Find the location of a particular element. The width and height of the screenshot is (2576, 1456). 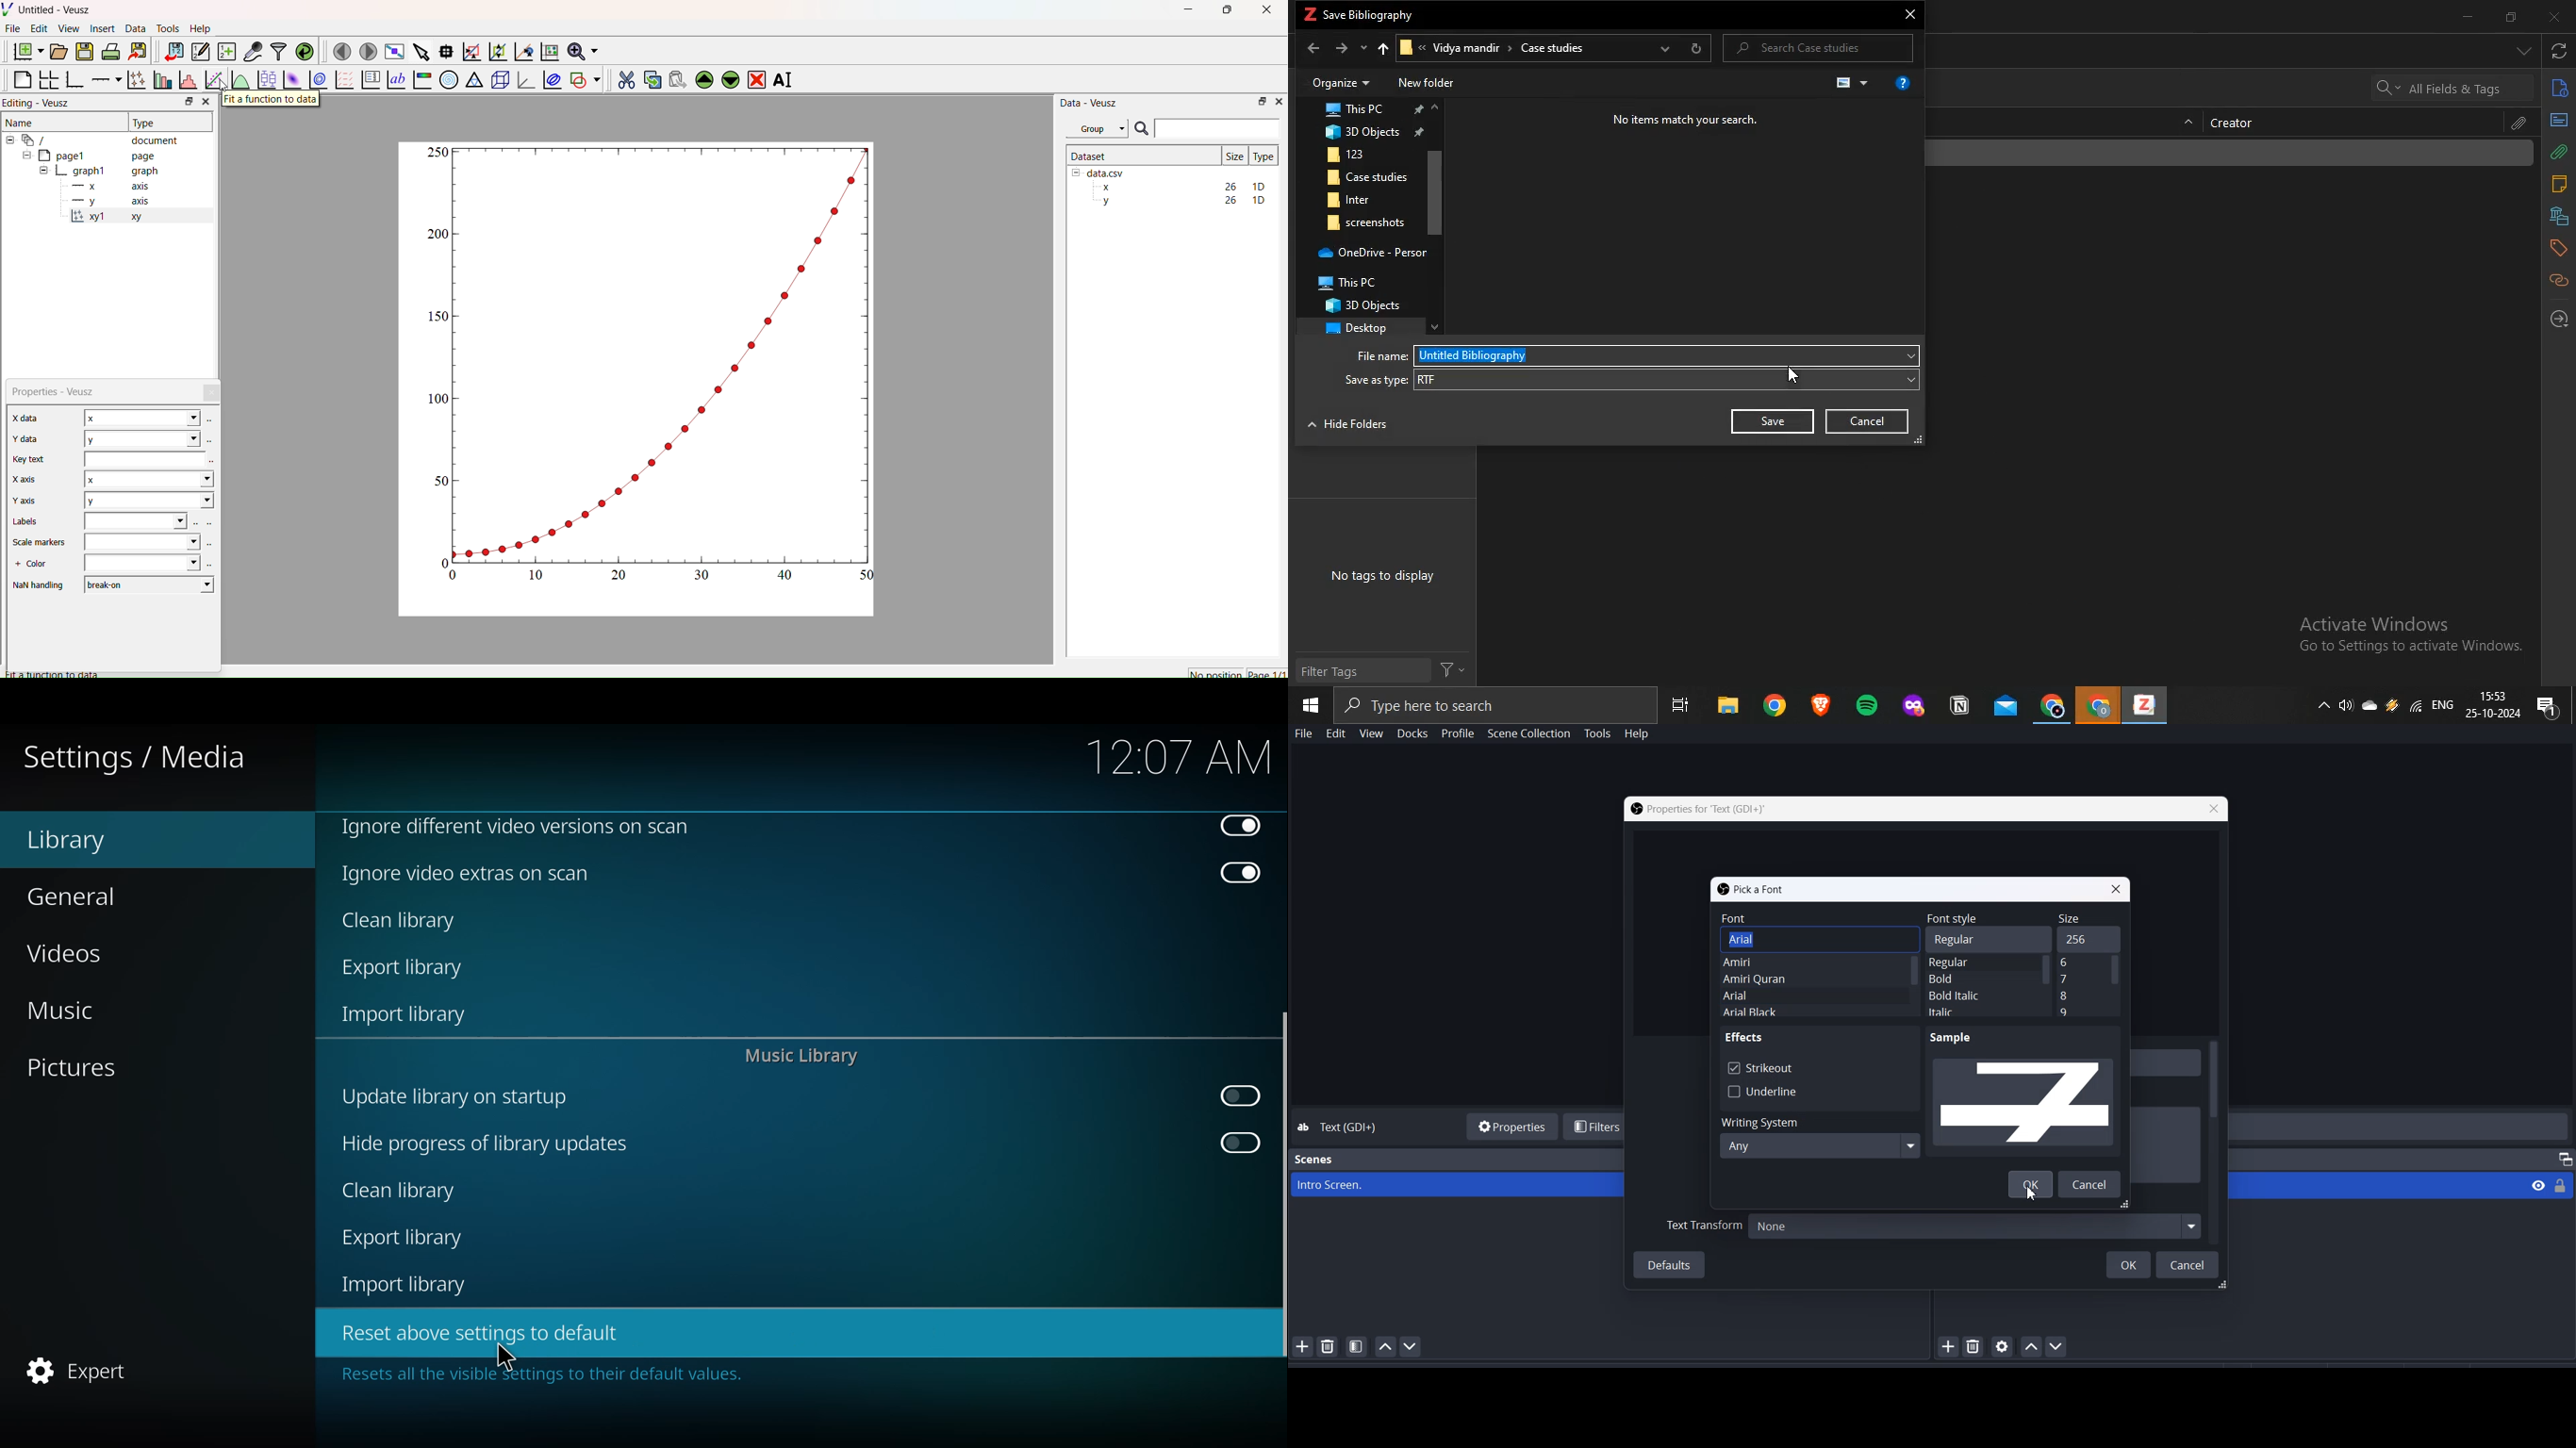

disabled is located at coordinates (1240, 826).